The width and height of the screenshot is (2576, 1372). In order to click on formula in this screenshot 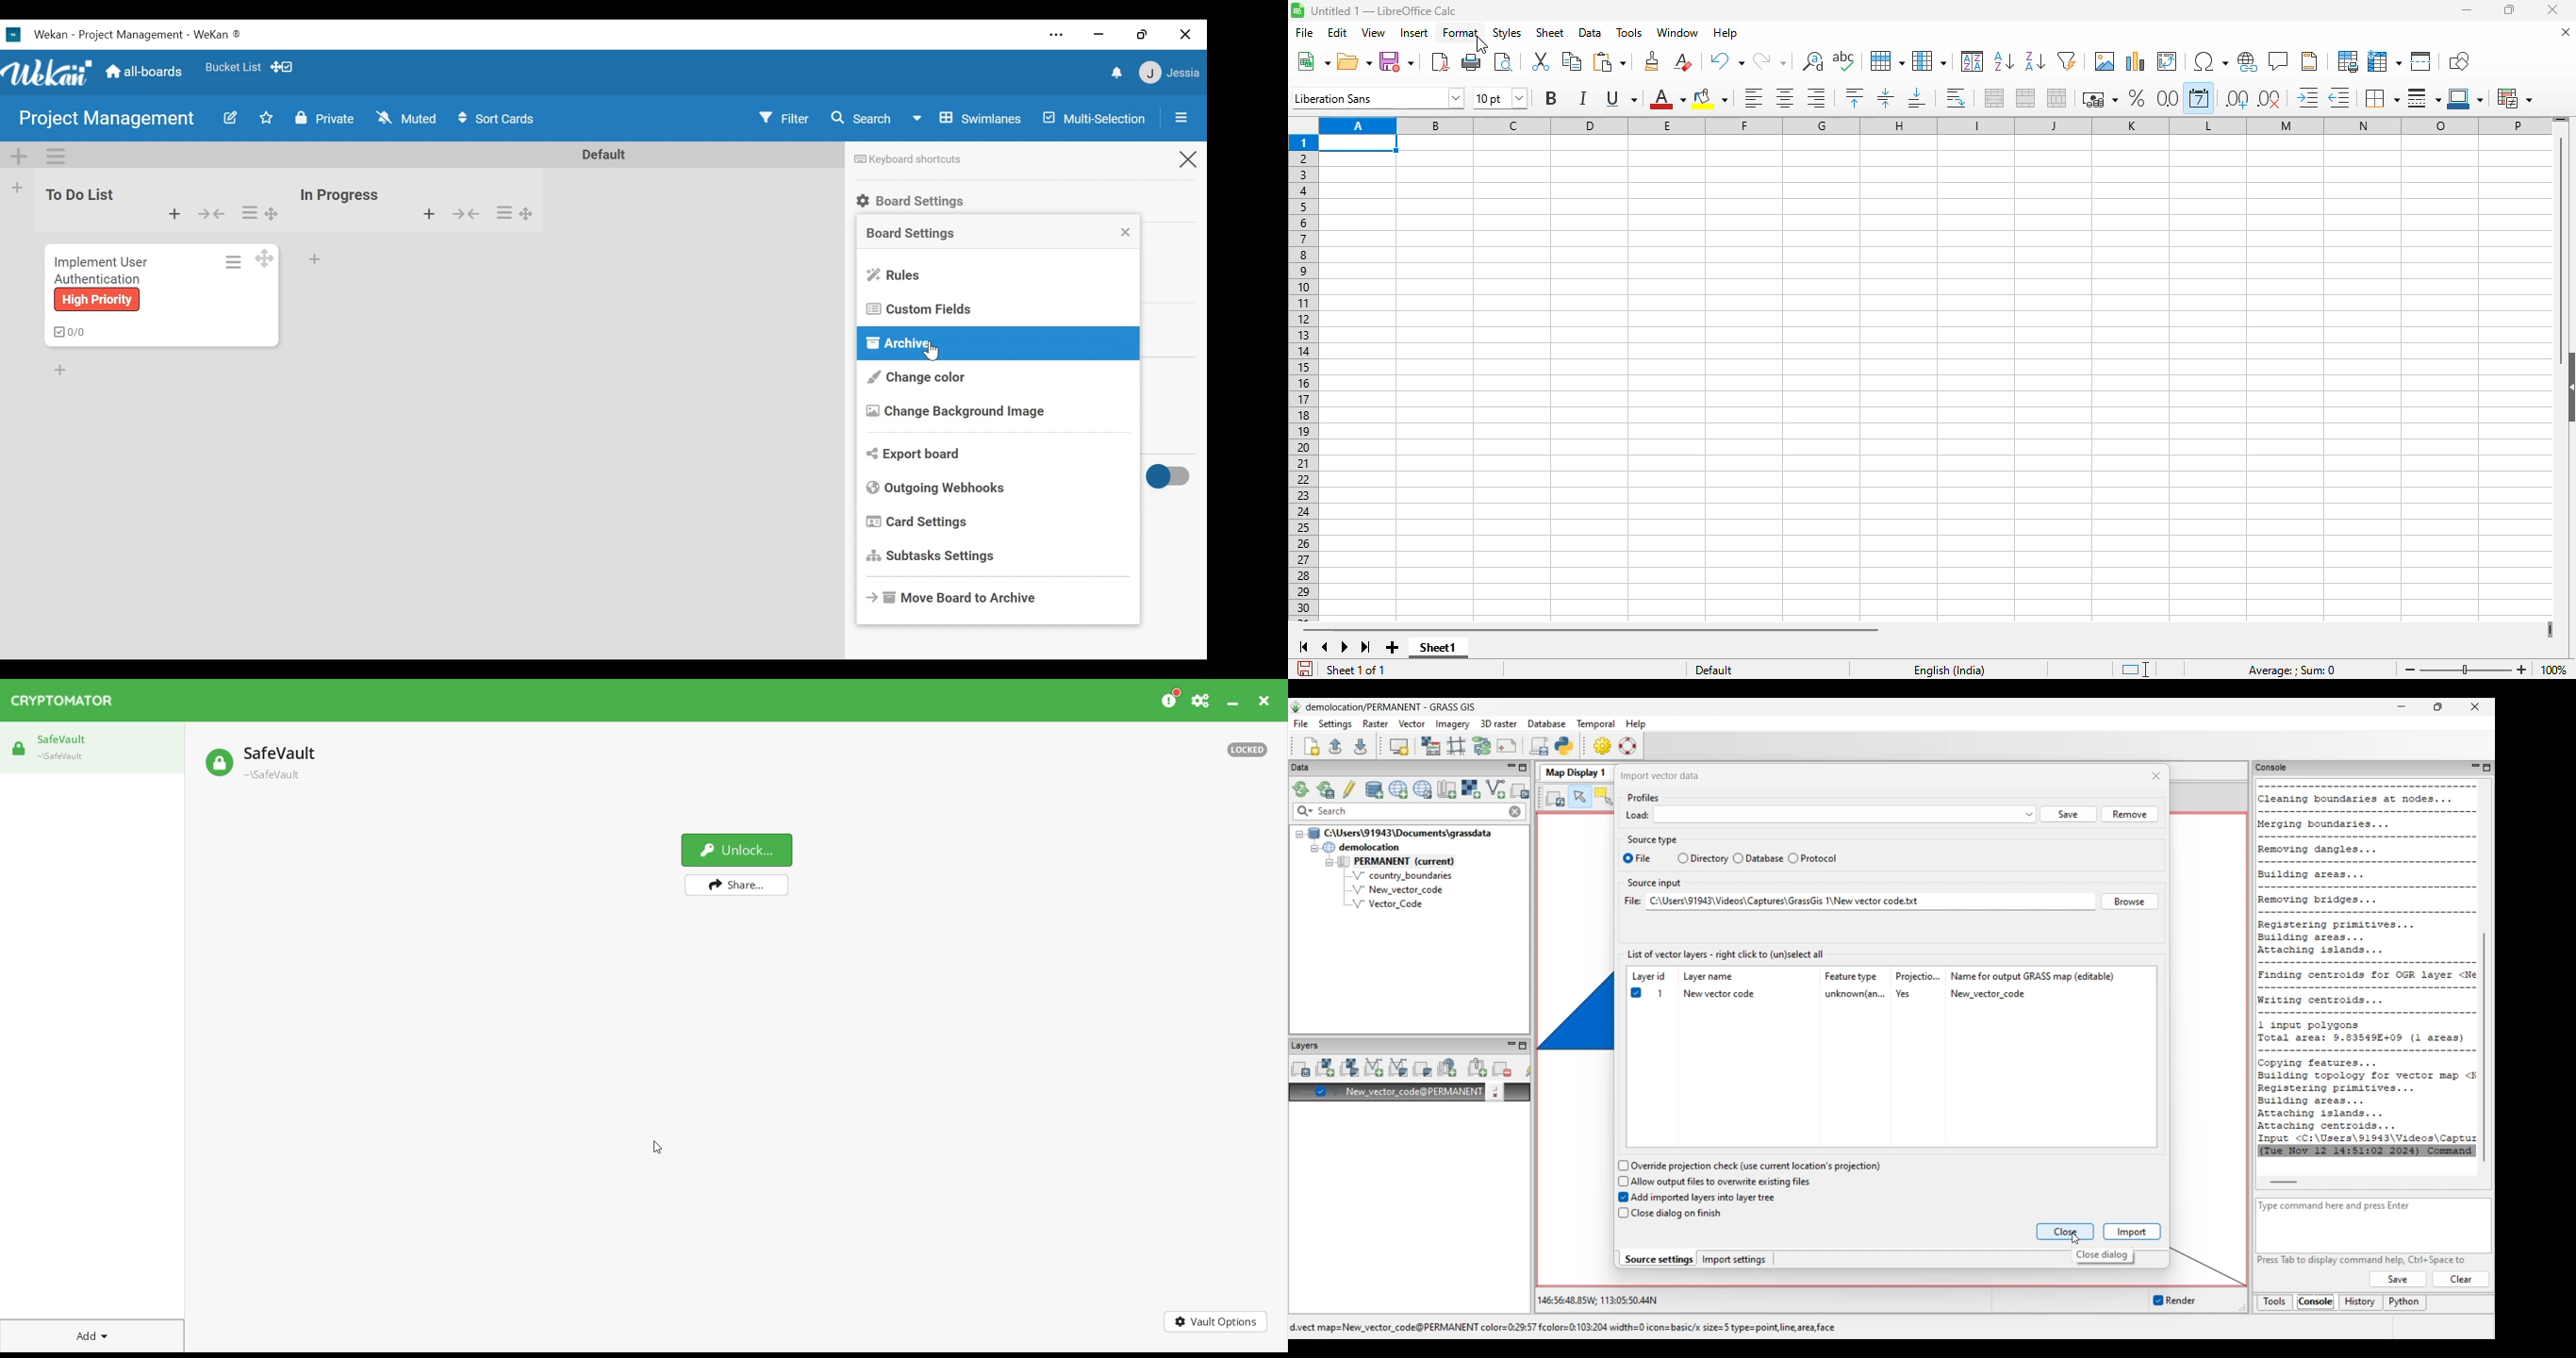, I will do `click(2292, 671)`.